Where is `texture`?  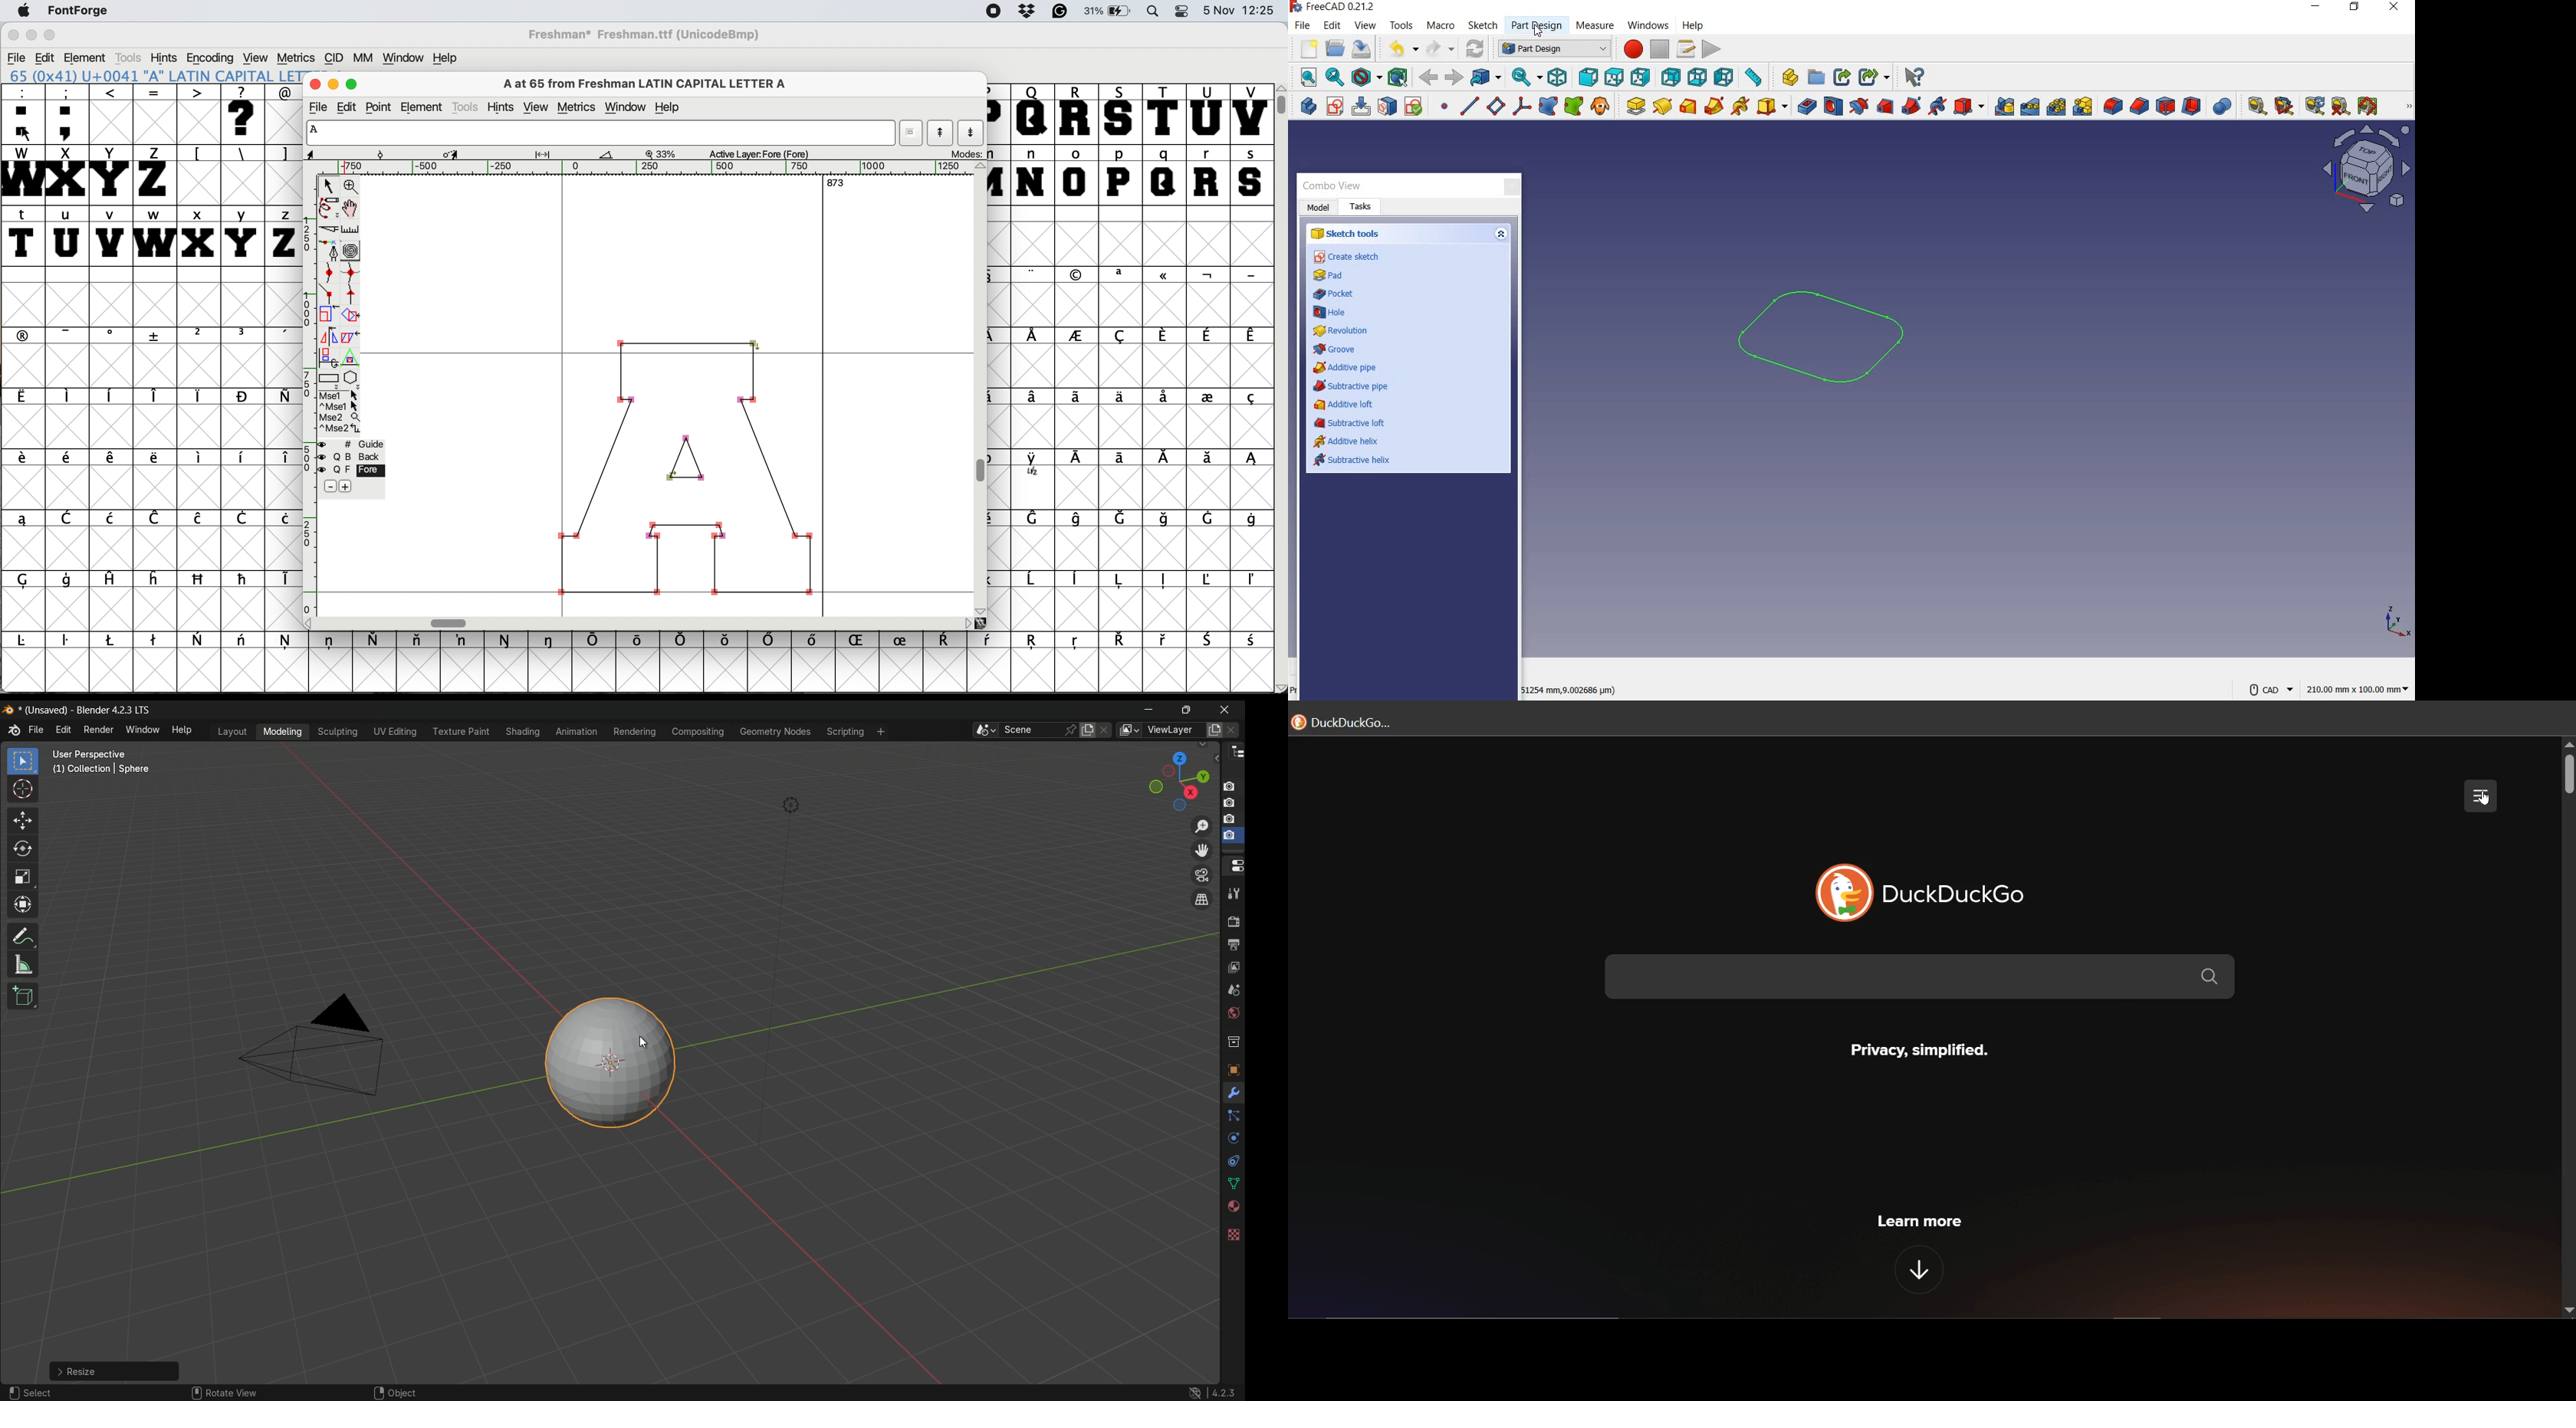 texture is located at coordinates (1233, 1233).